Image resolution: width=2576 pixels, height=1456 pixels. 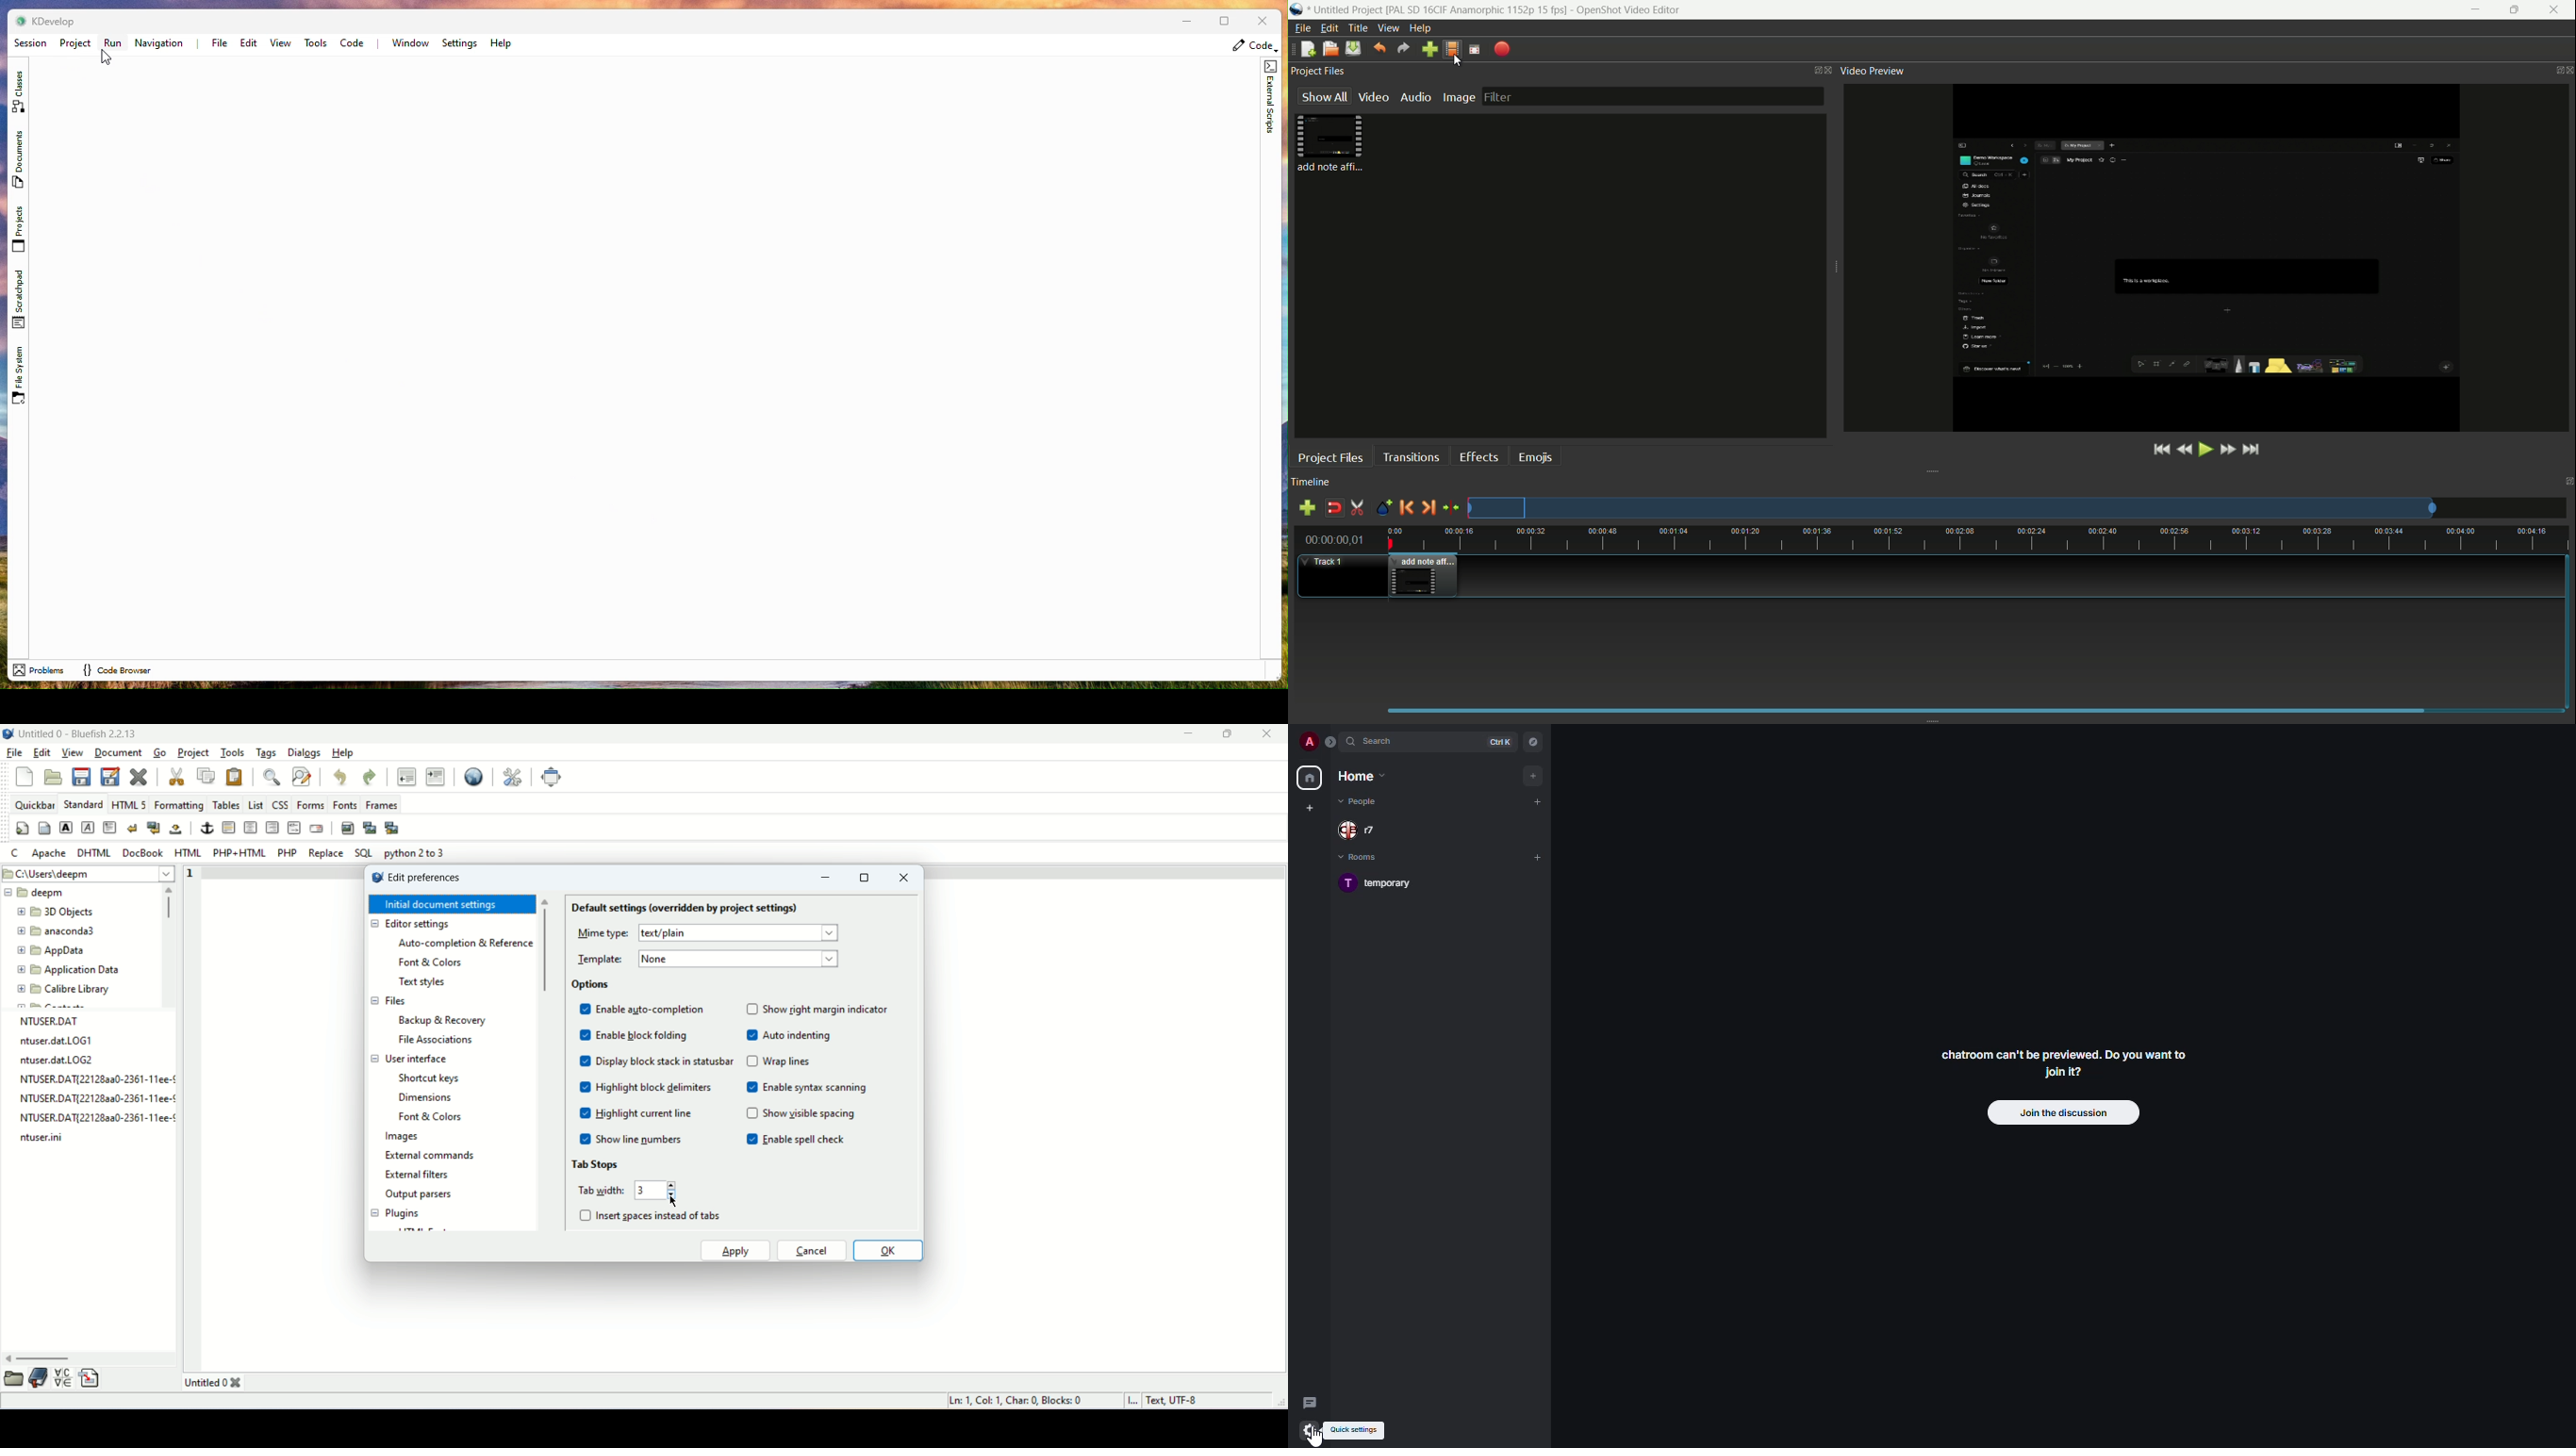 I want to click on title, so click(x=78, y=732).